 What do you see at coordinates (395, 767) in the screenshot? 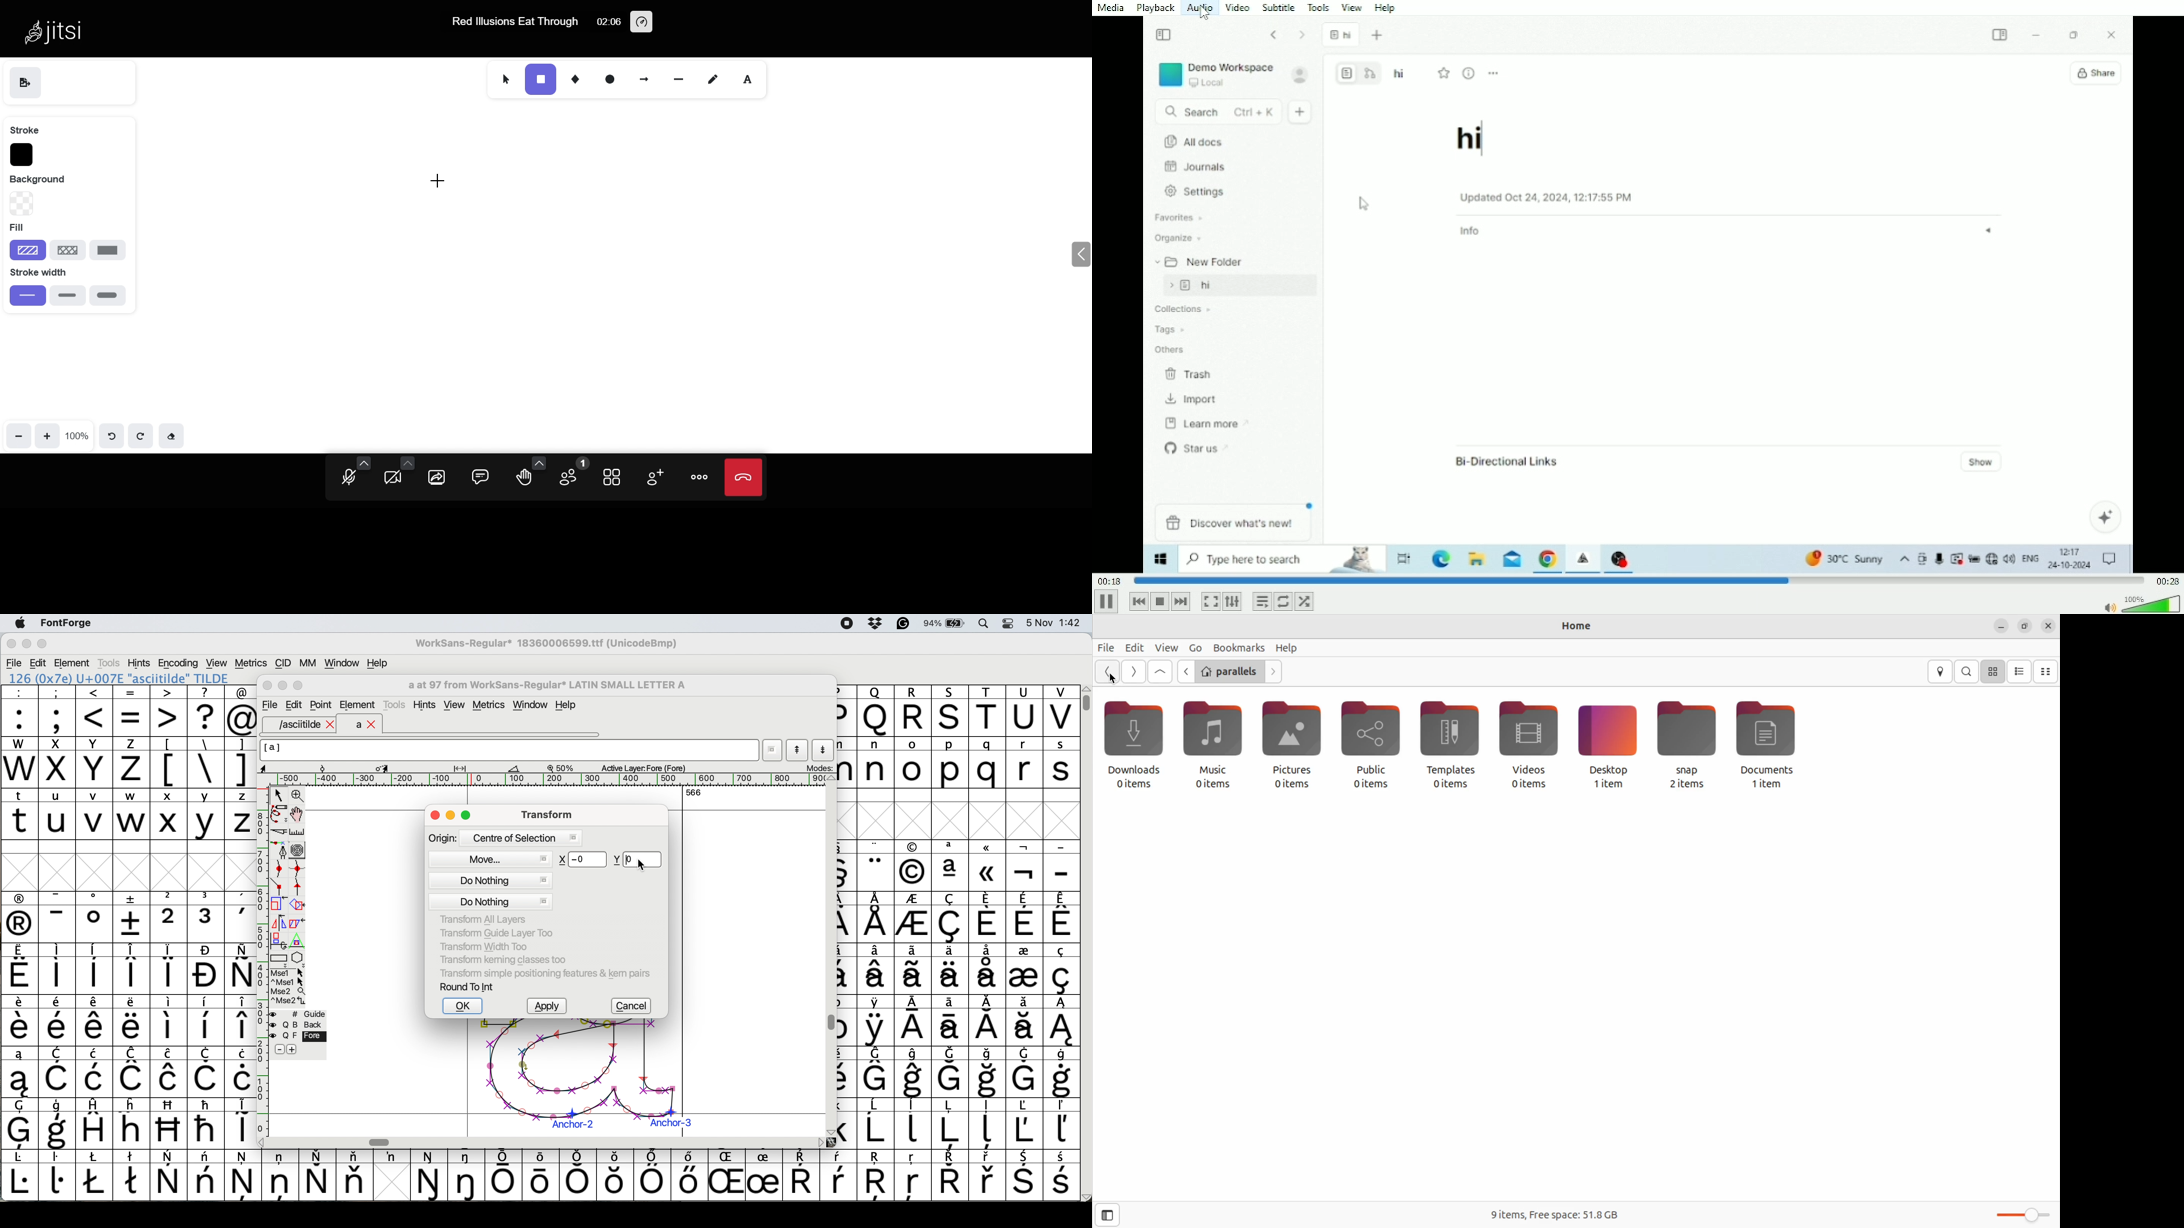
I see `glyph details` at bounding box center [395, 767].